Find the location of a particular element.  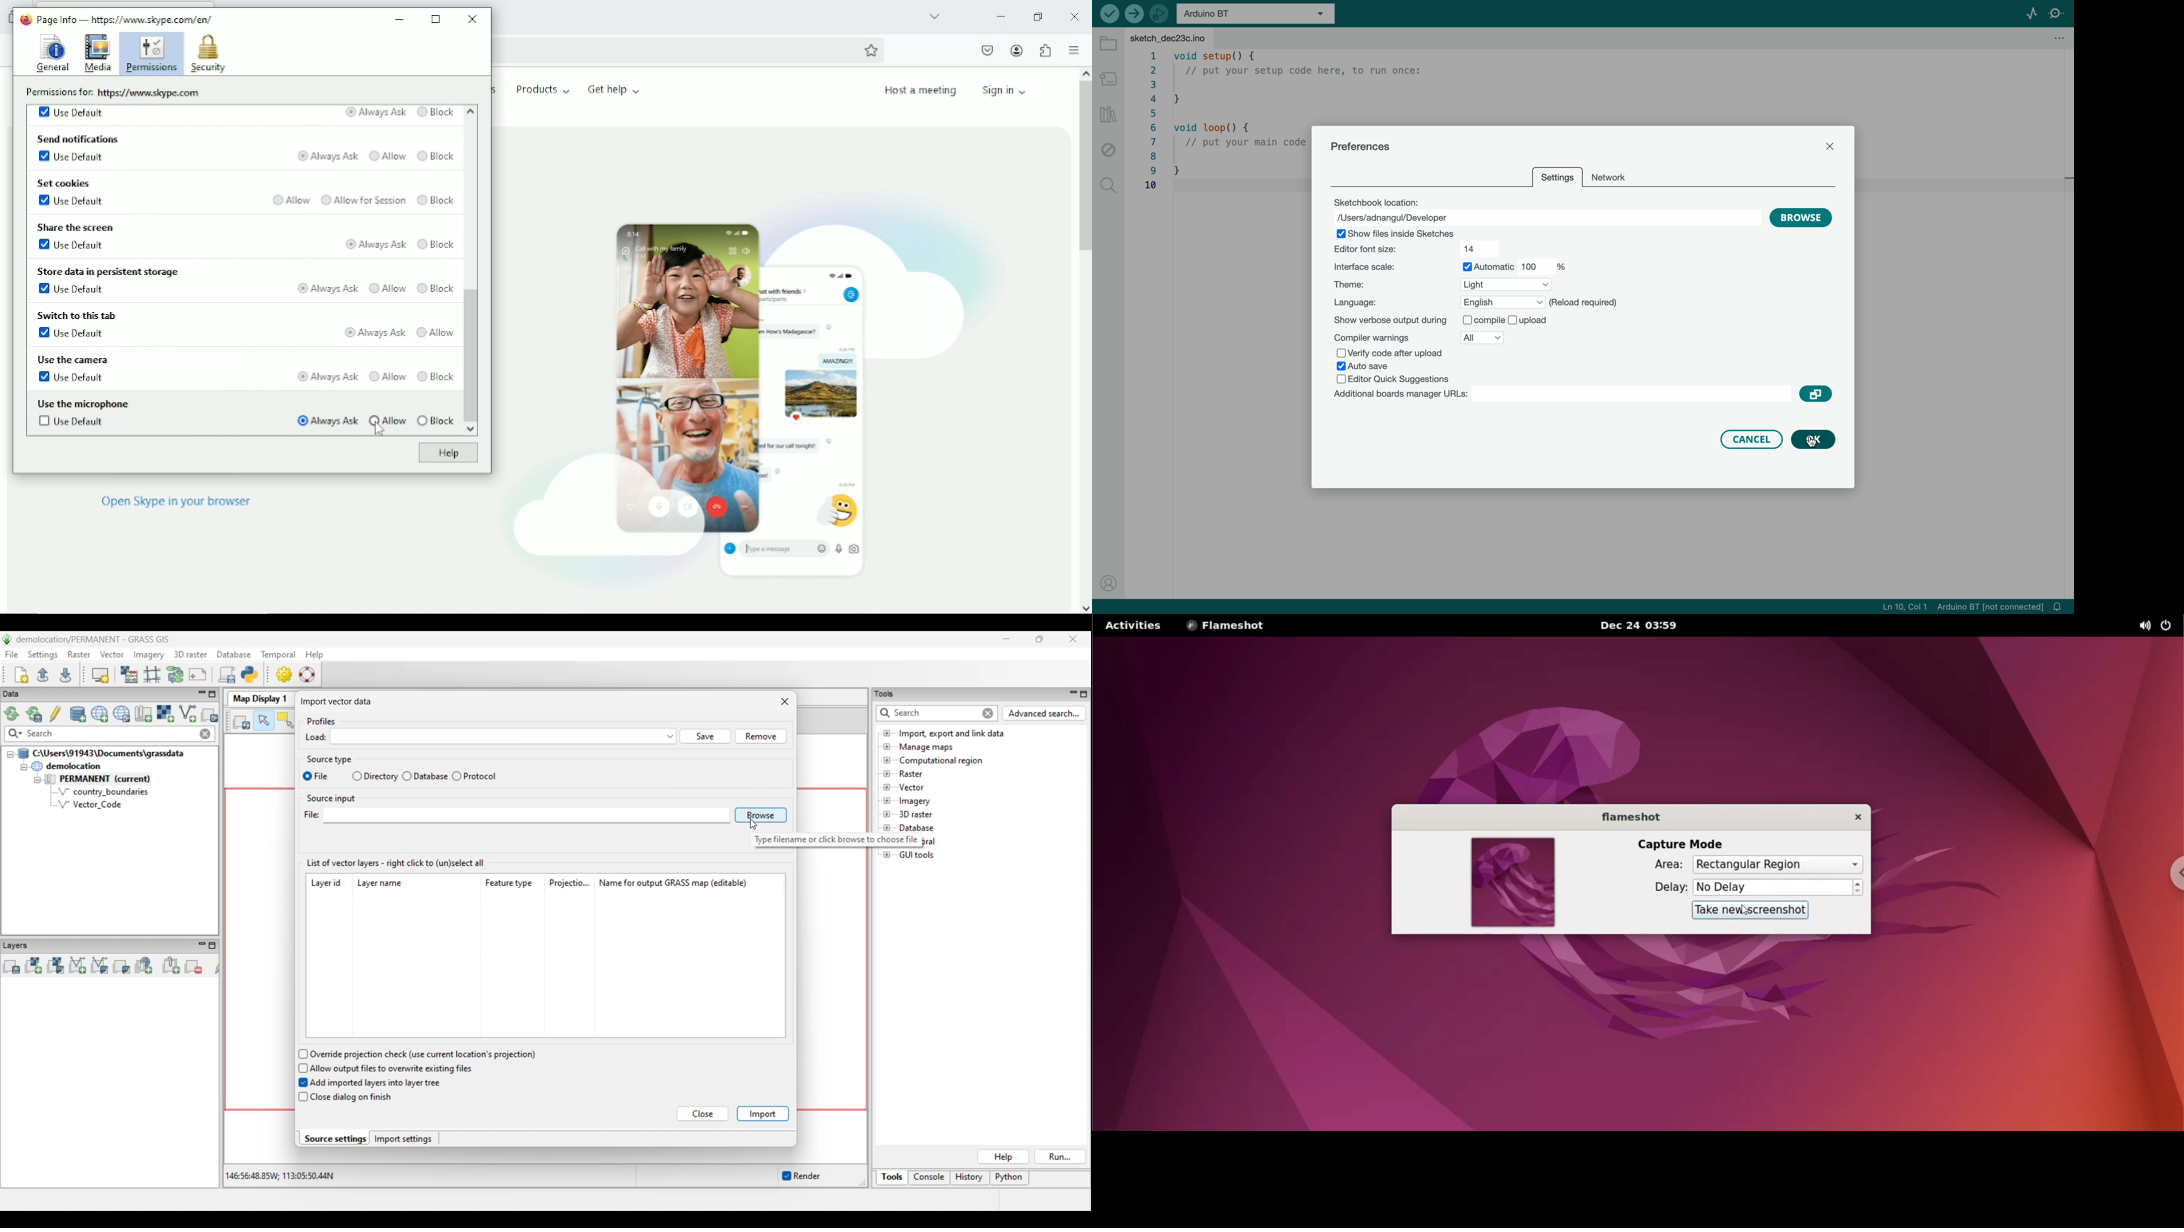

Close window is located at coordinates (786, 702).